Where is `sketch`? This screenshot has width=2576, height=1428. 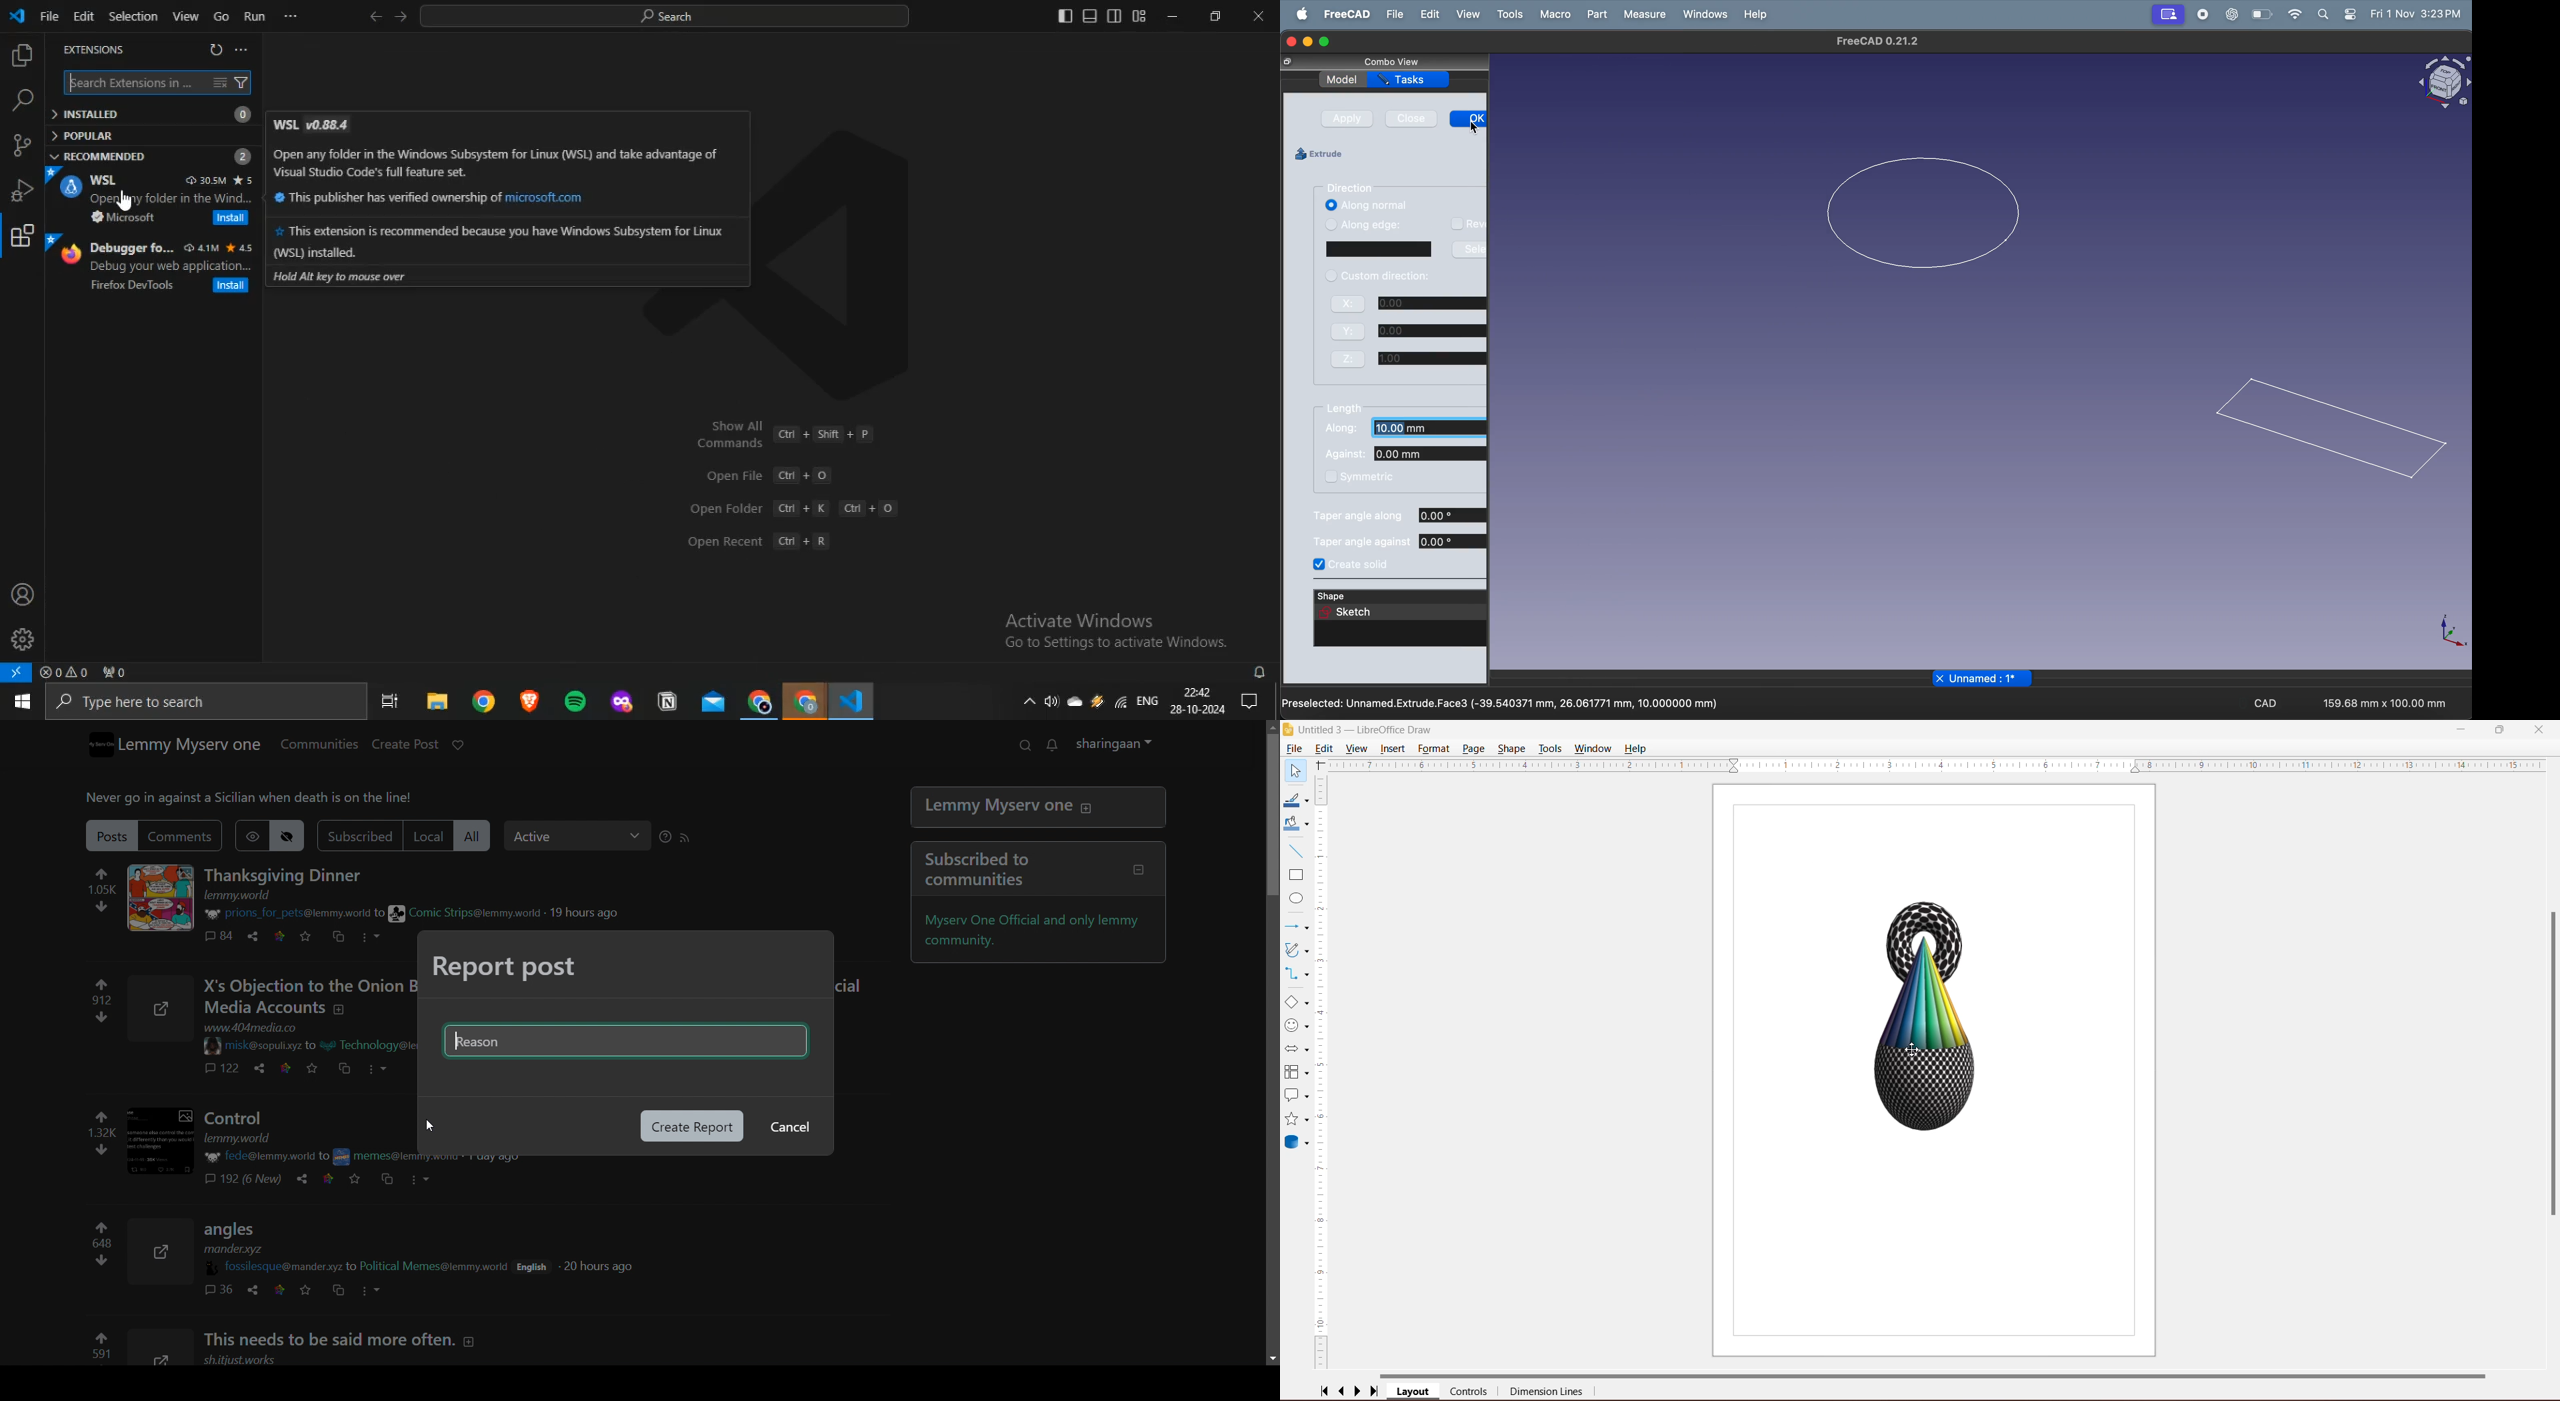
sketch is located at coordinates (1351, 612).